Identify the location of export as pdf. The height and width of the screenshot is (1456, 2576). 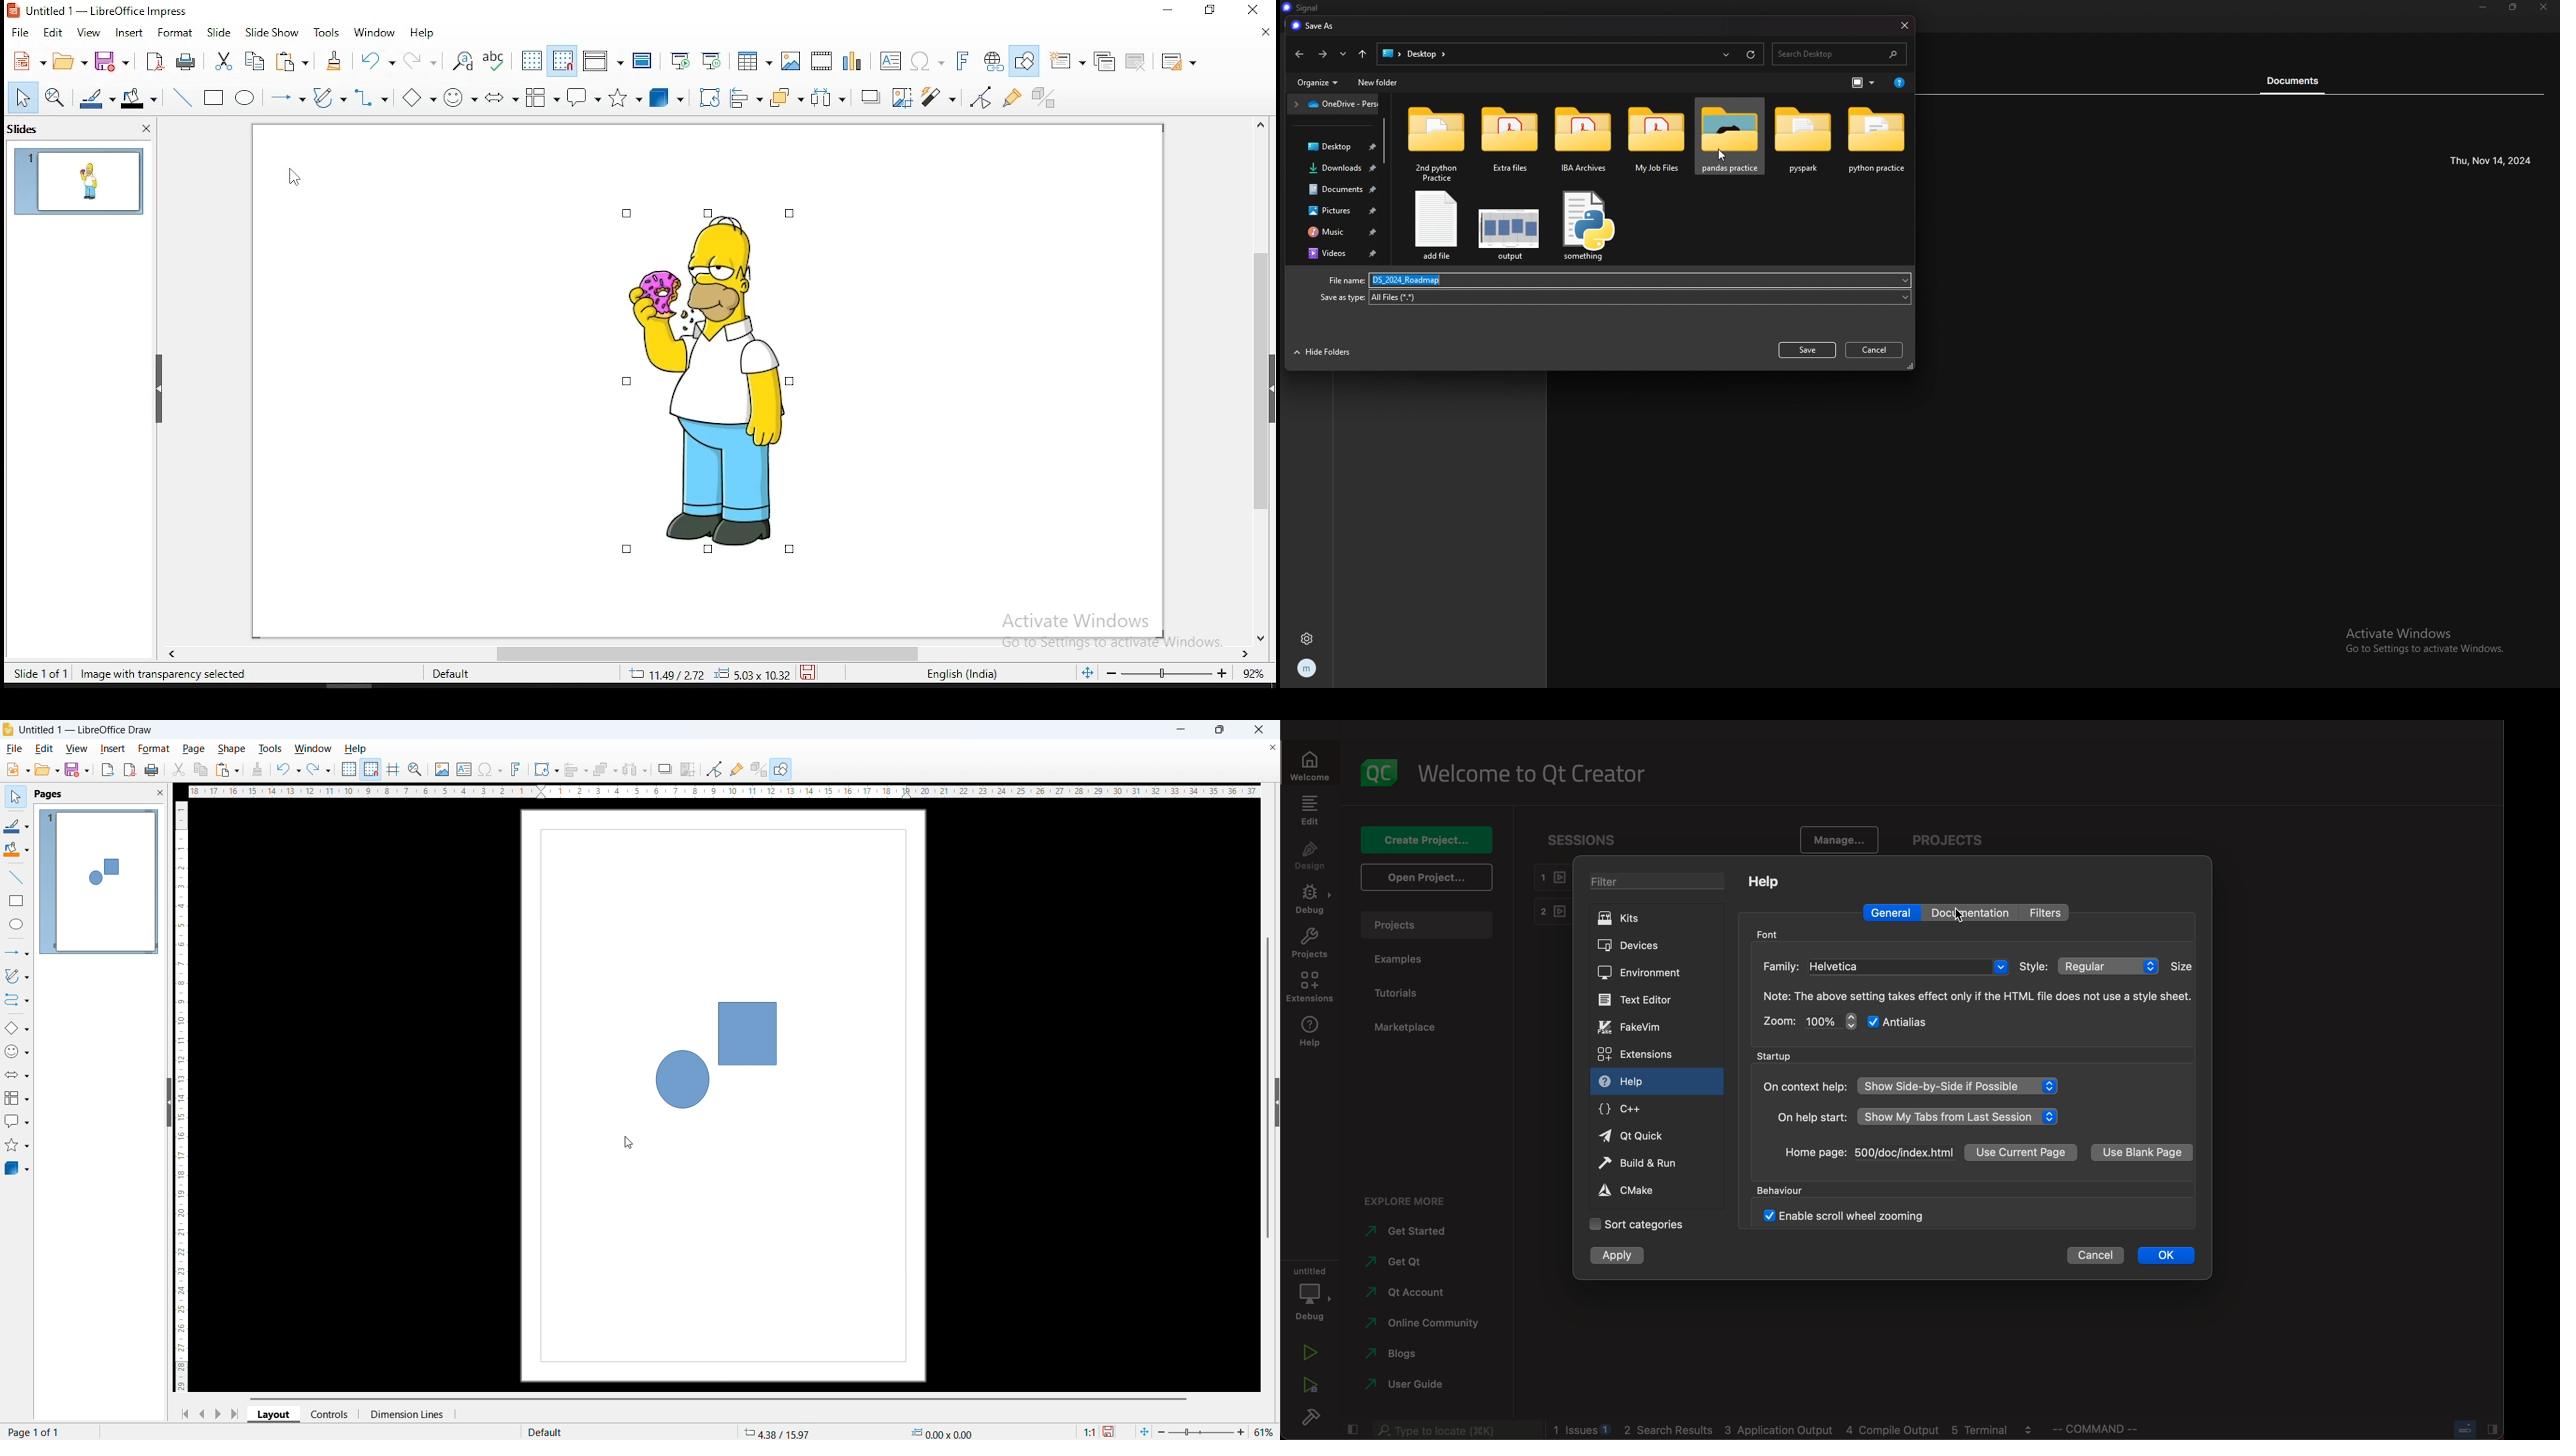
(156, 61).